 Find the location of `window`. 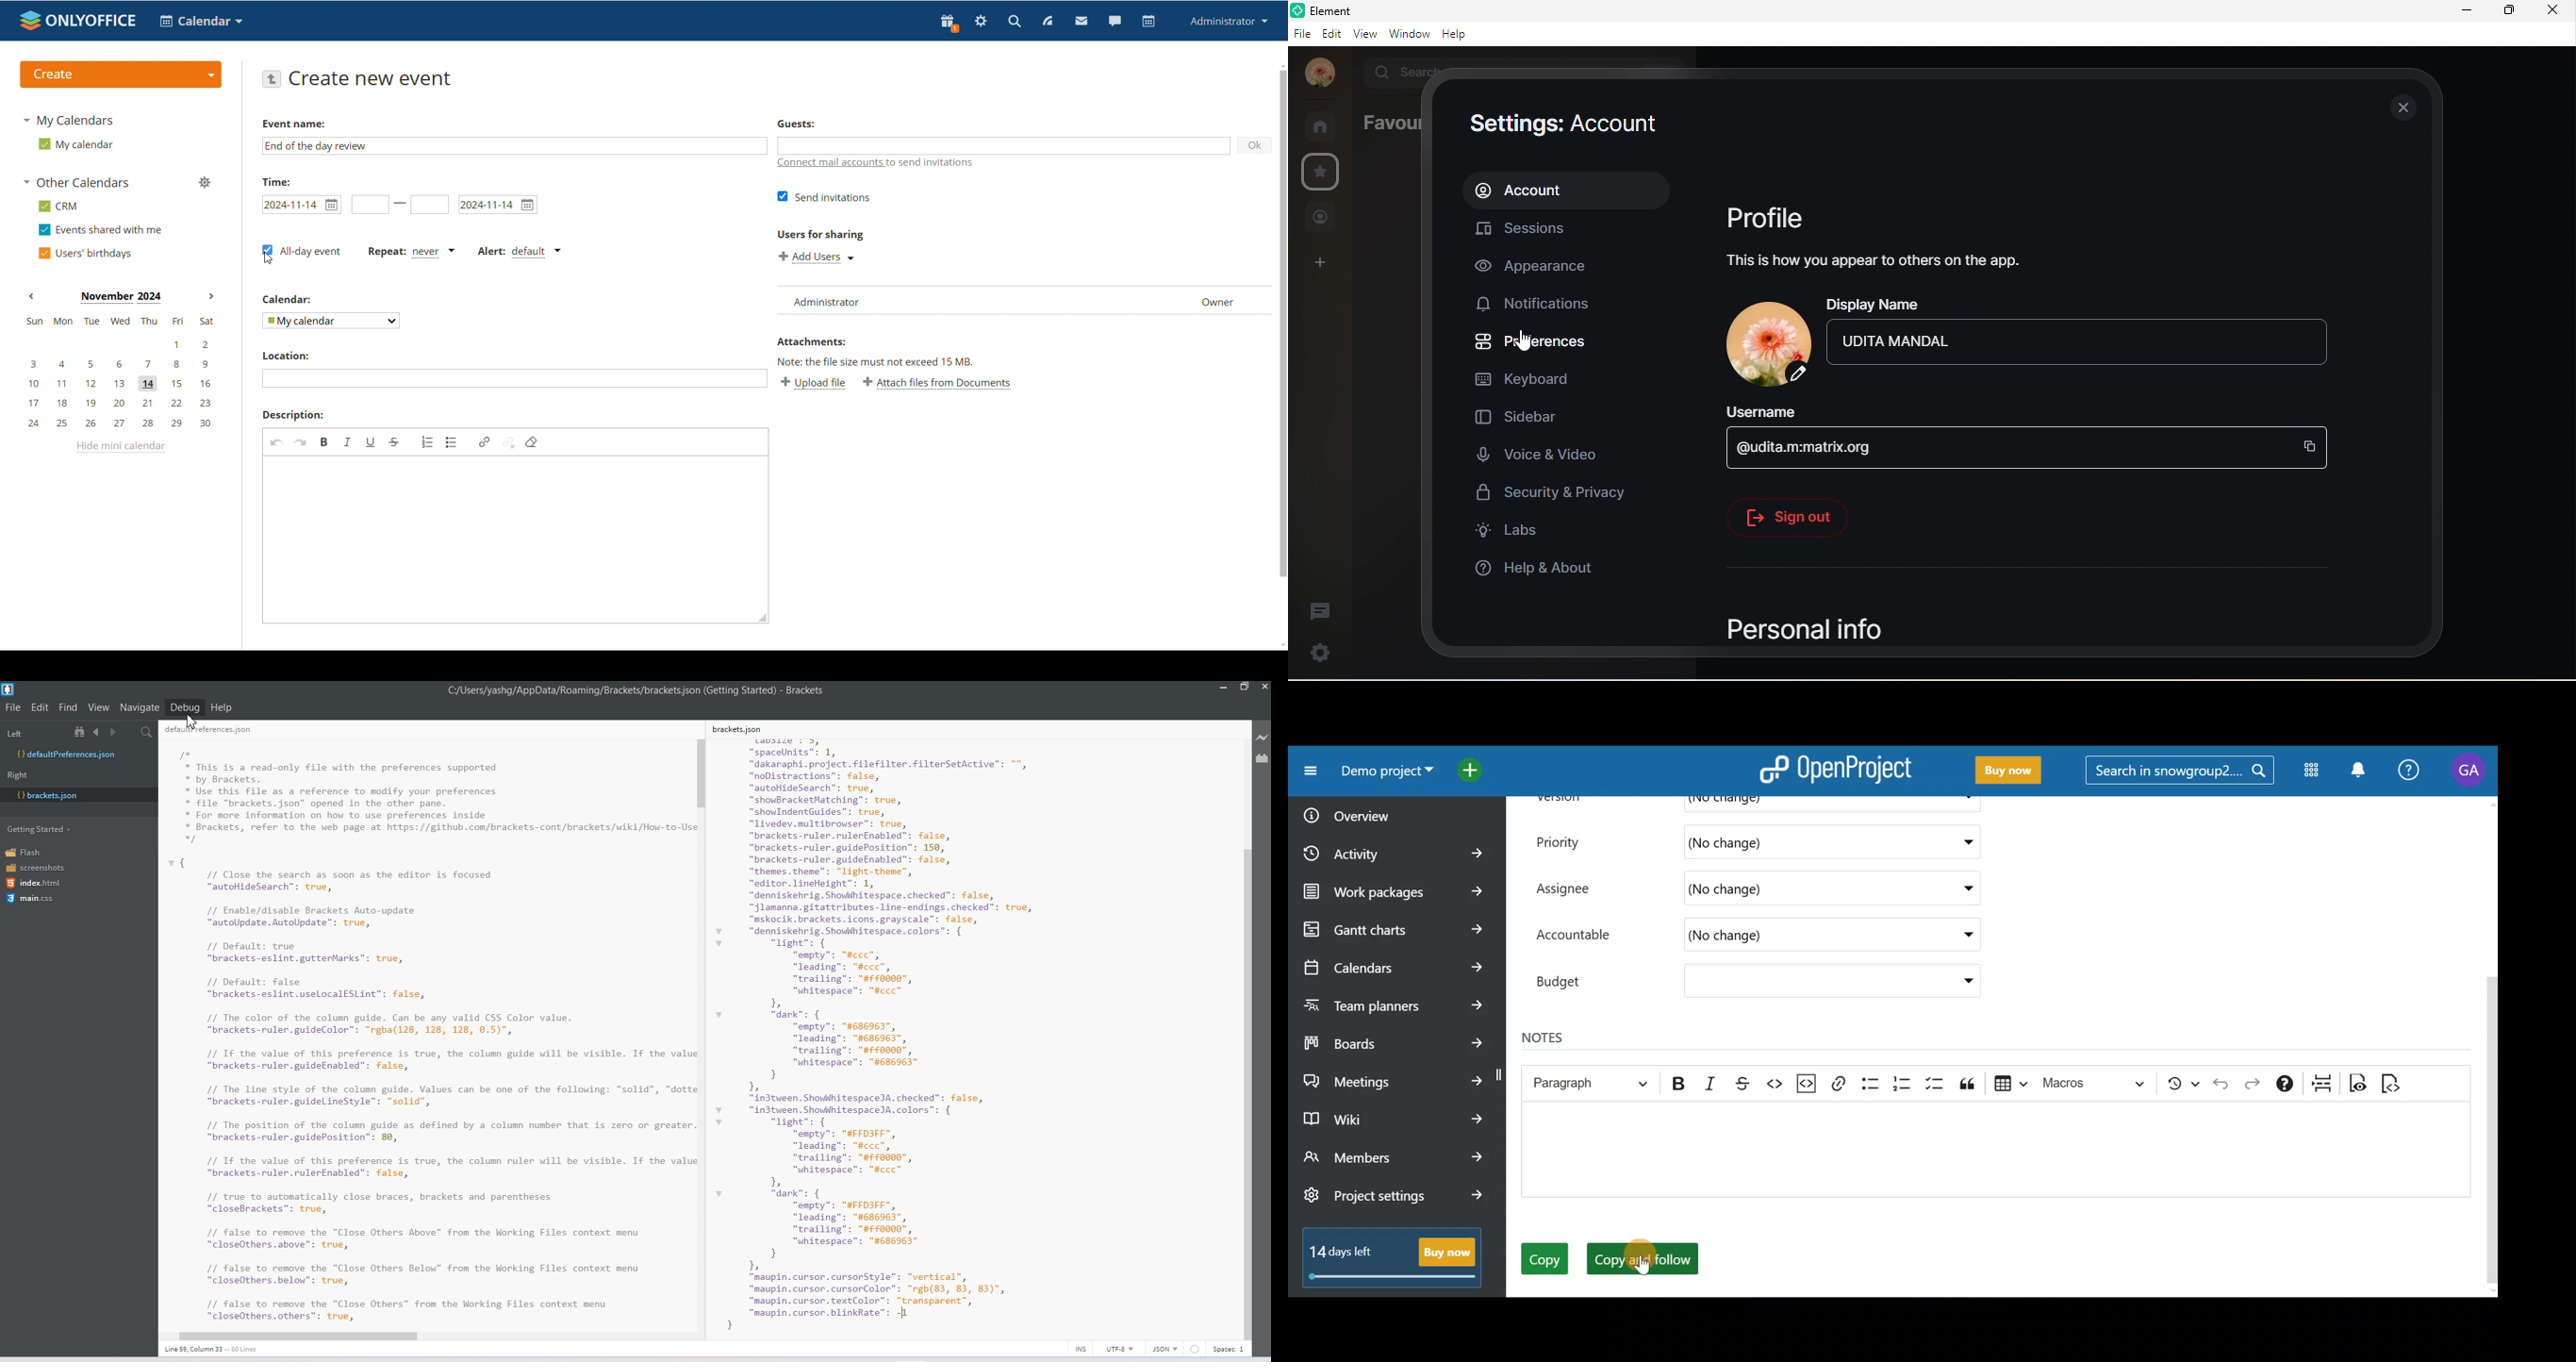

window is located at coordinates (1410, 33).